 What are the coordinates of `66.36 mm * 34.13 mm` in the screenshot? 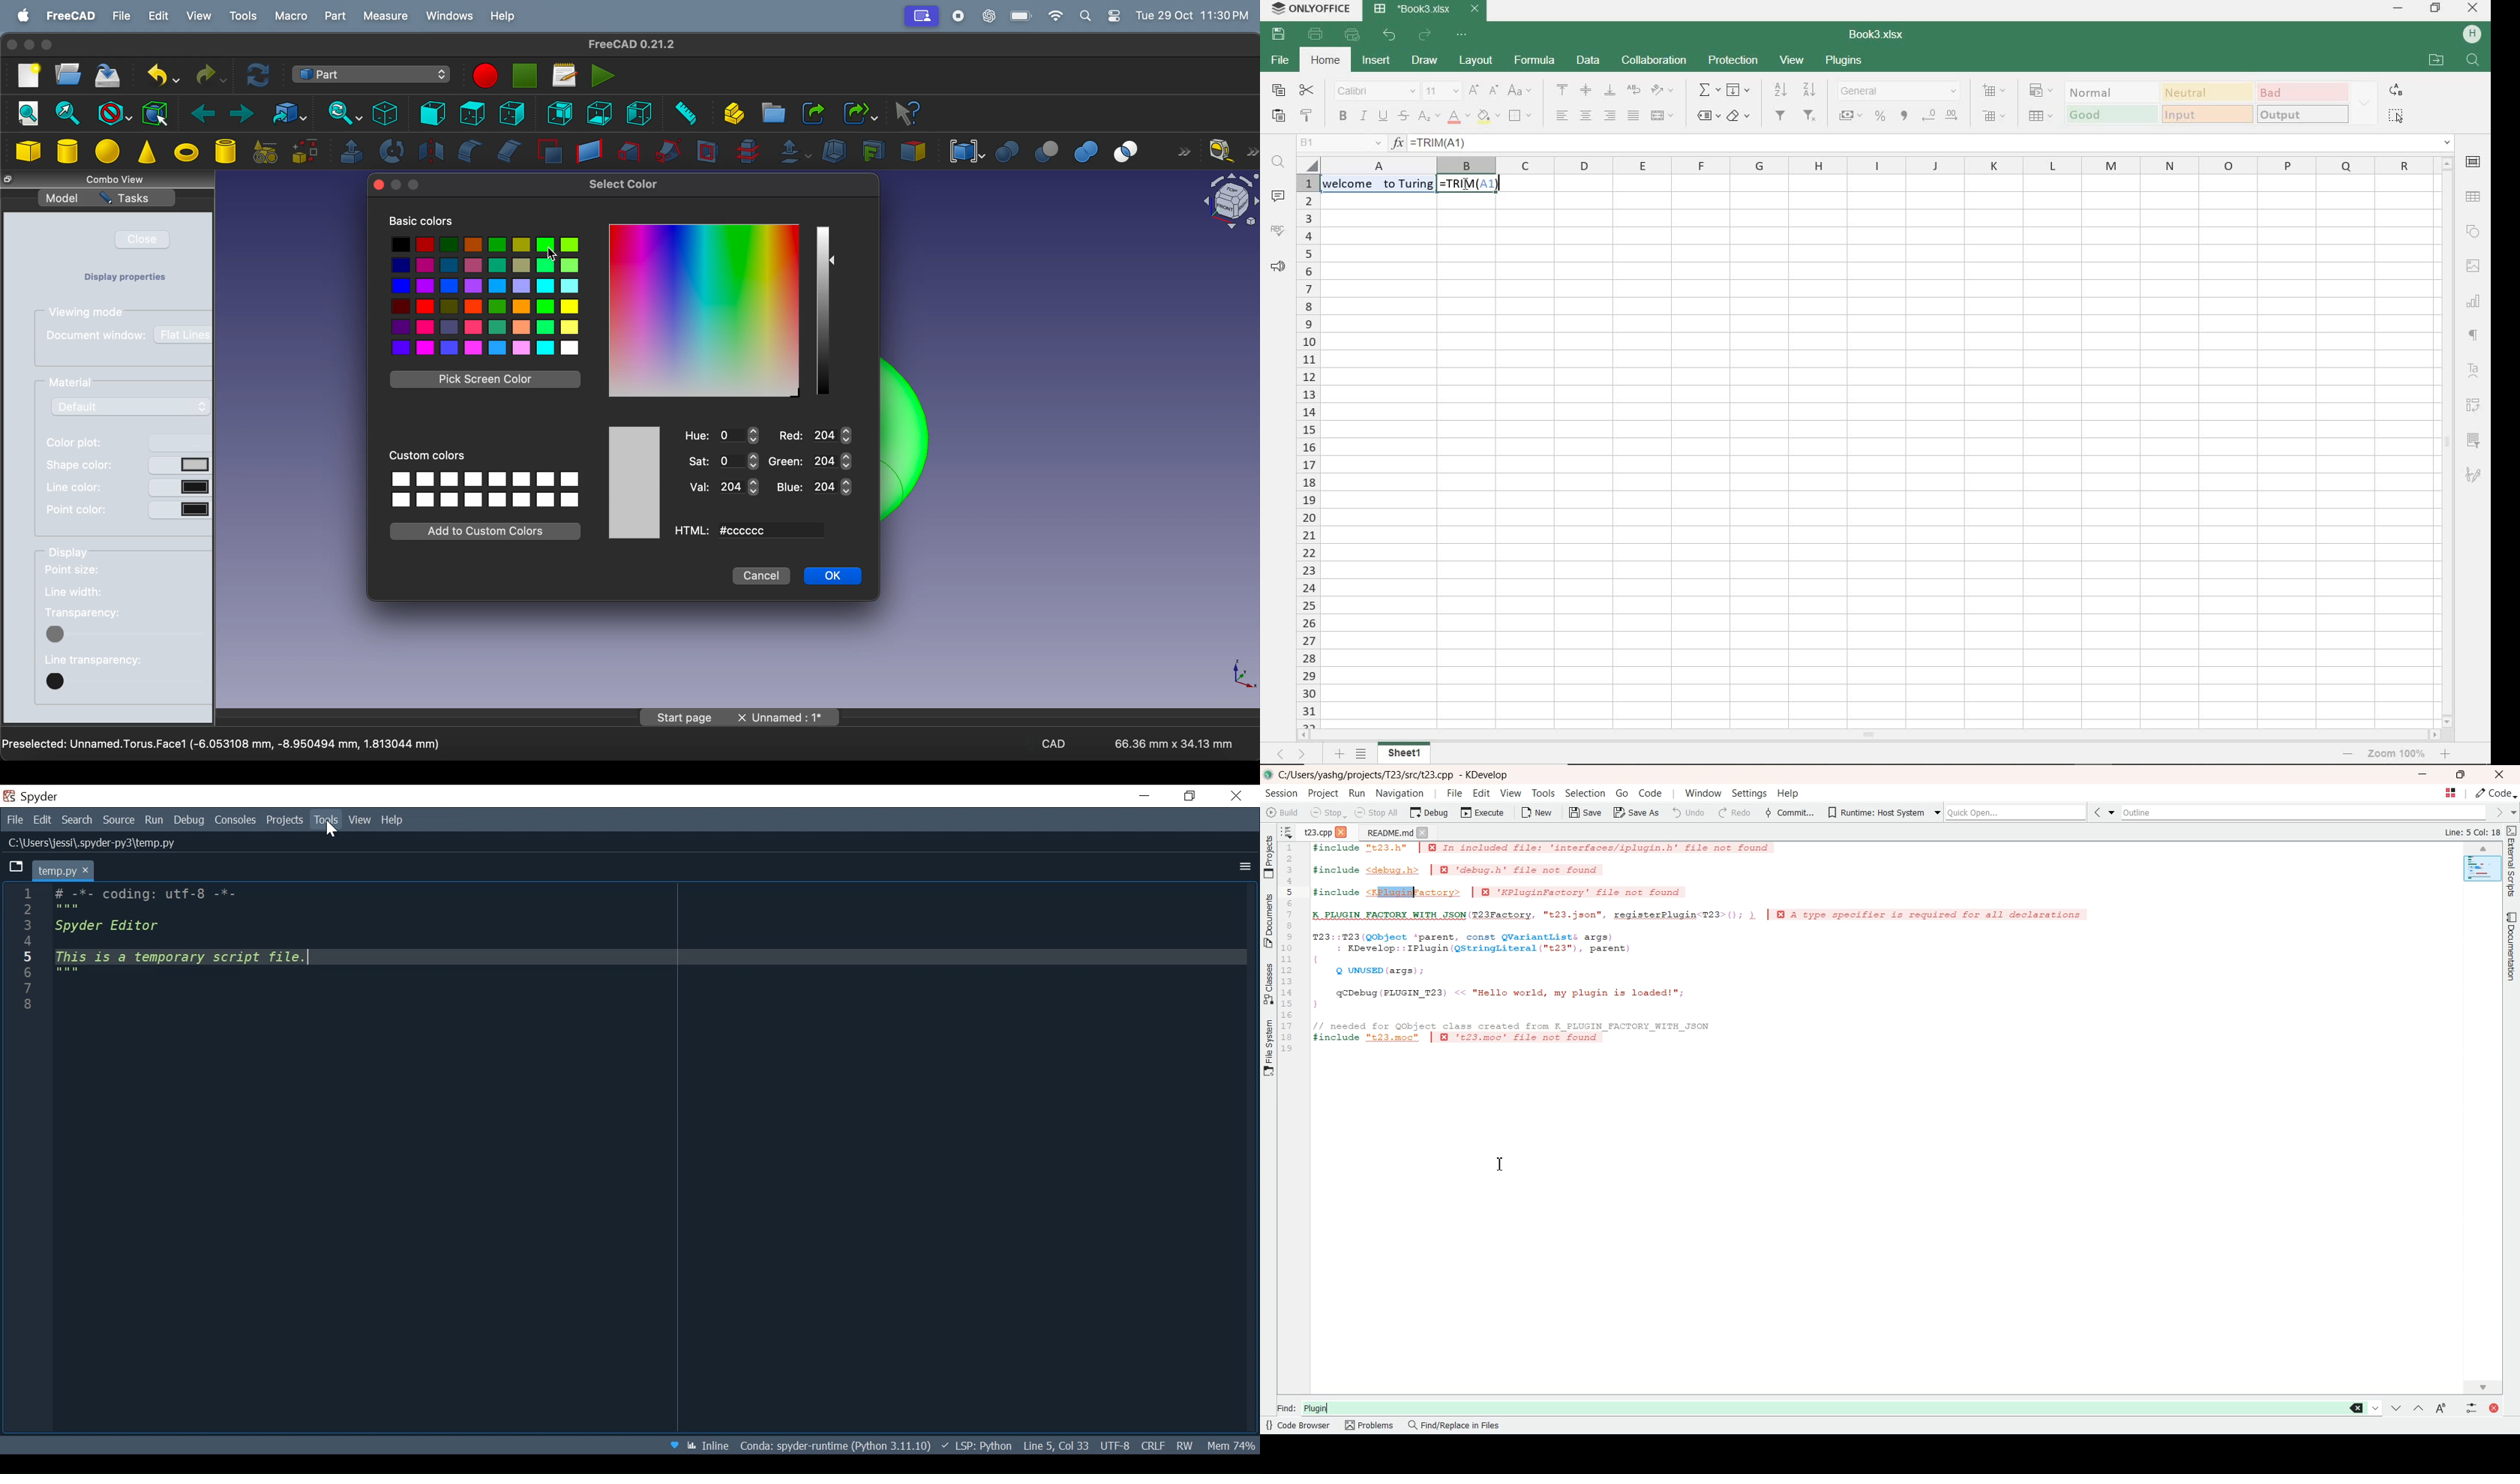 It's located at (1175, 744).